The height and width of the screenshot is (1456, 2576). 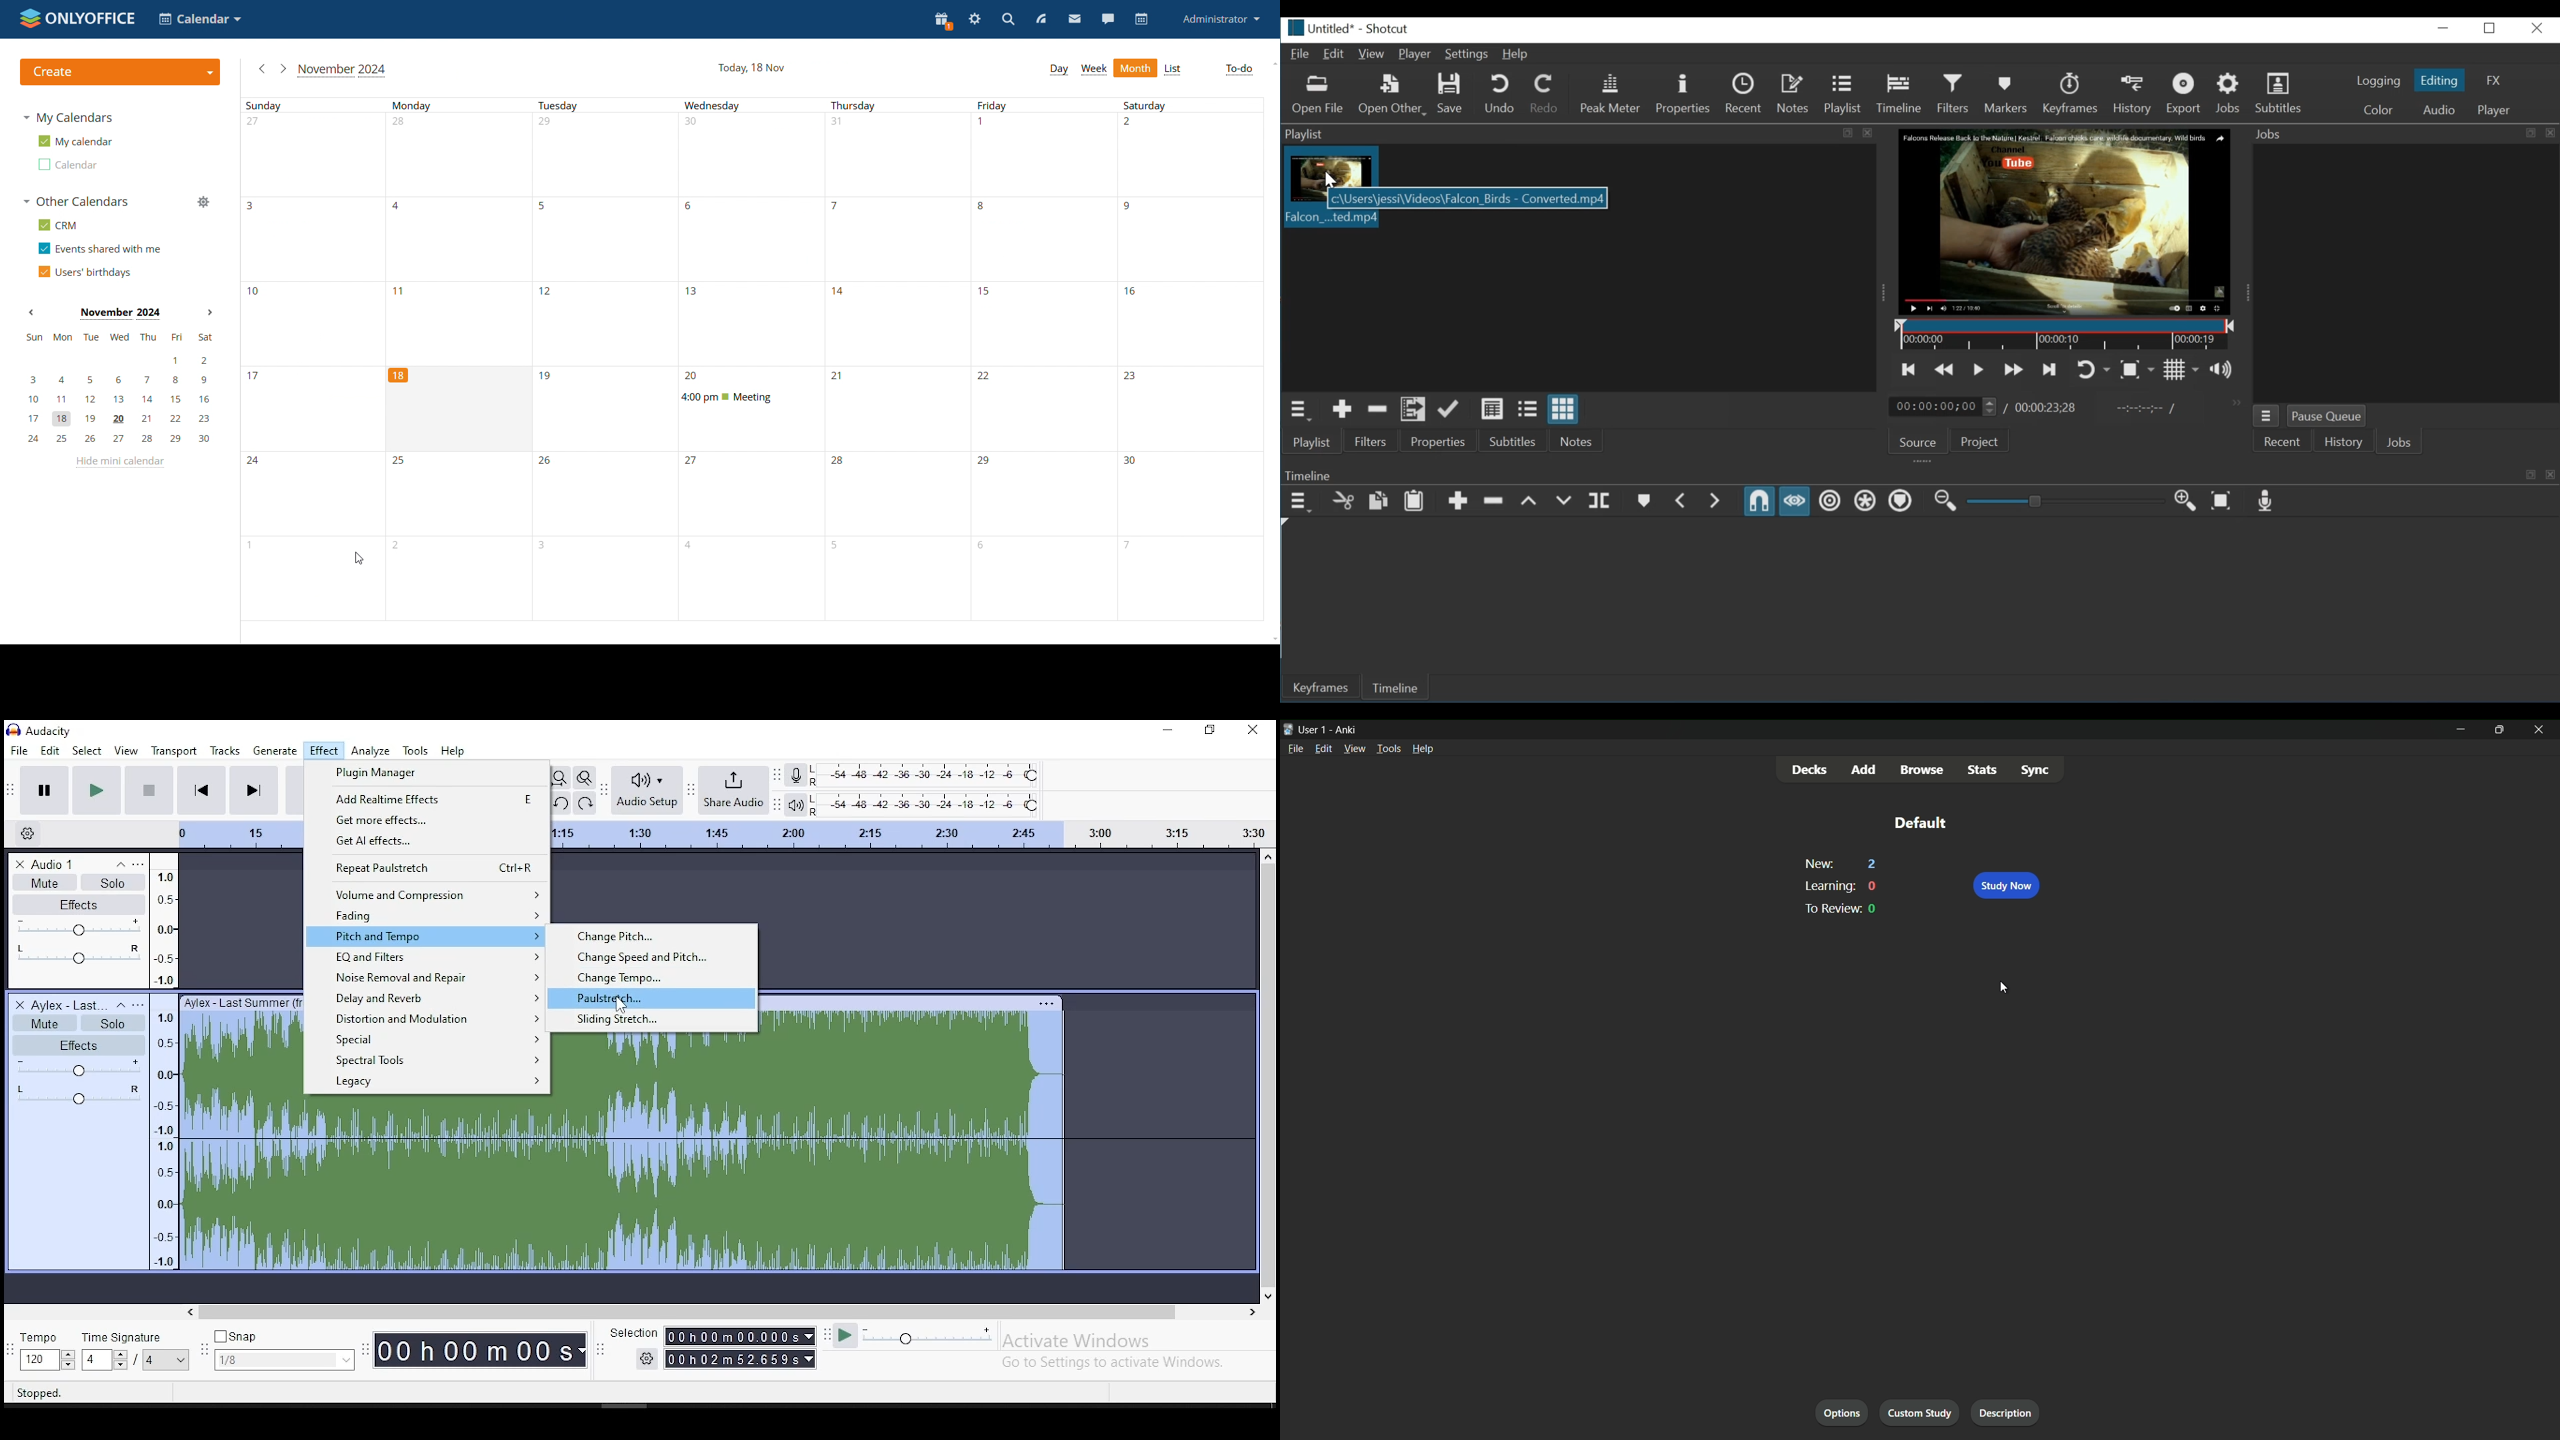 I want to click on Peak Meter, so click(x=1613, y=93).